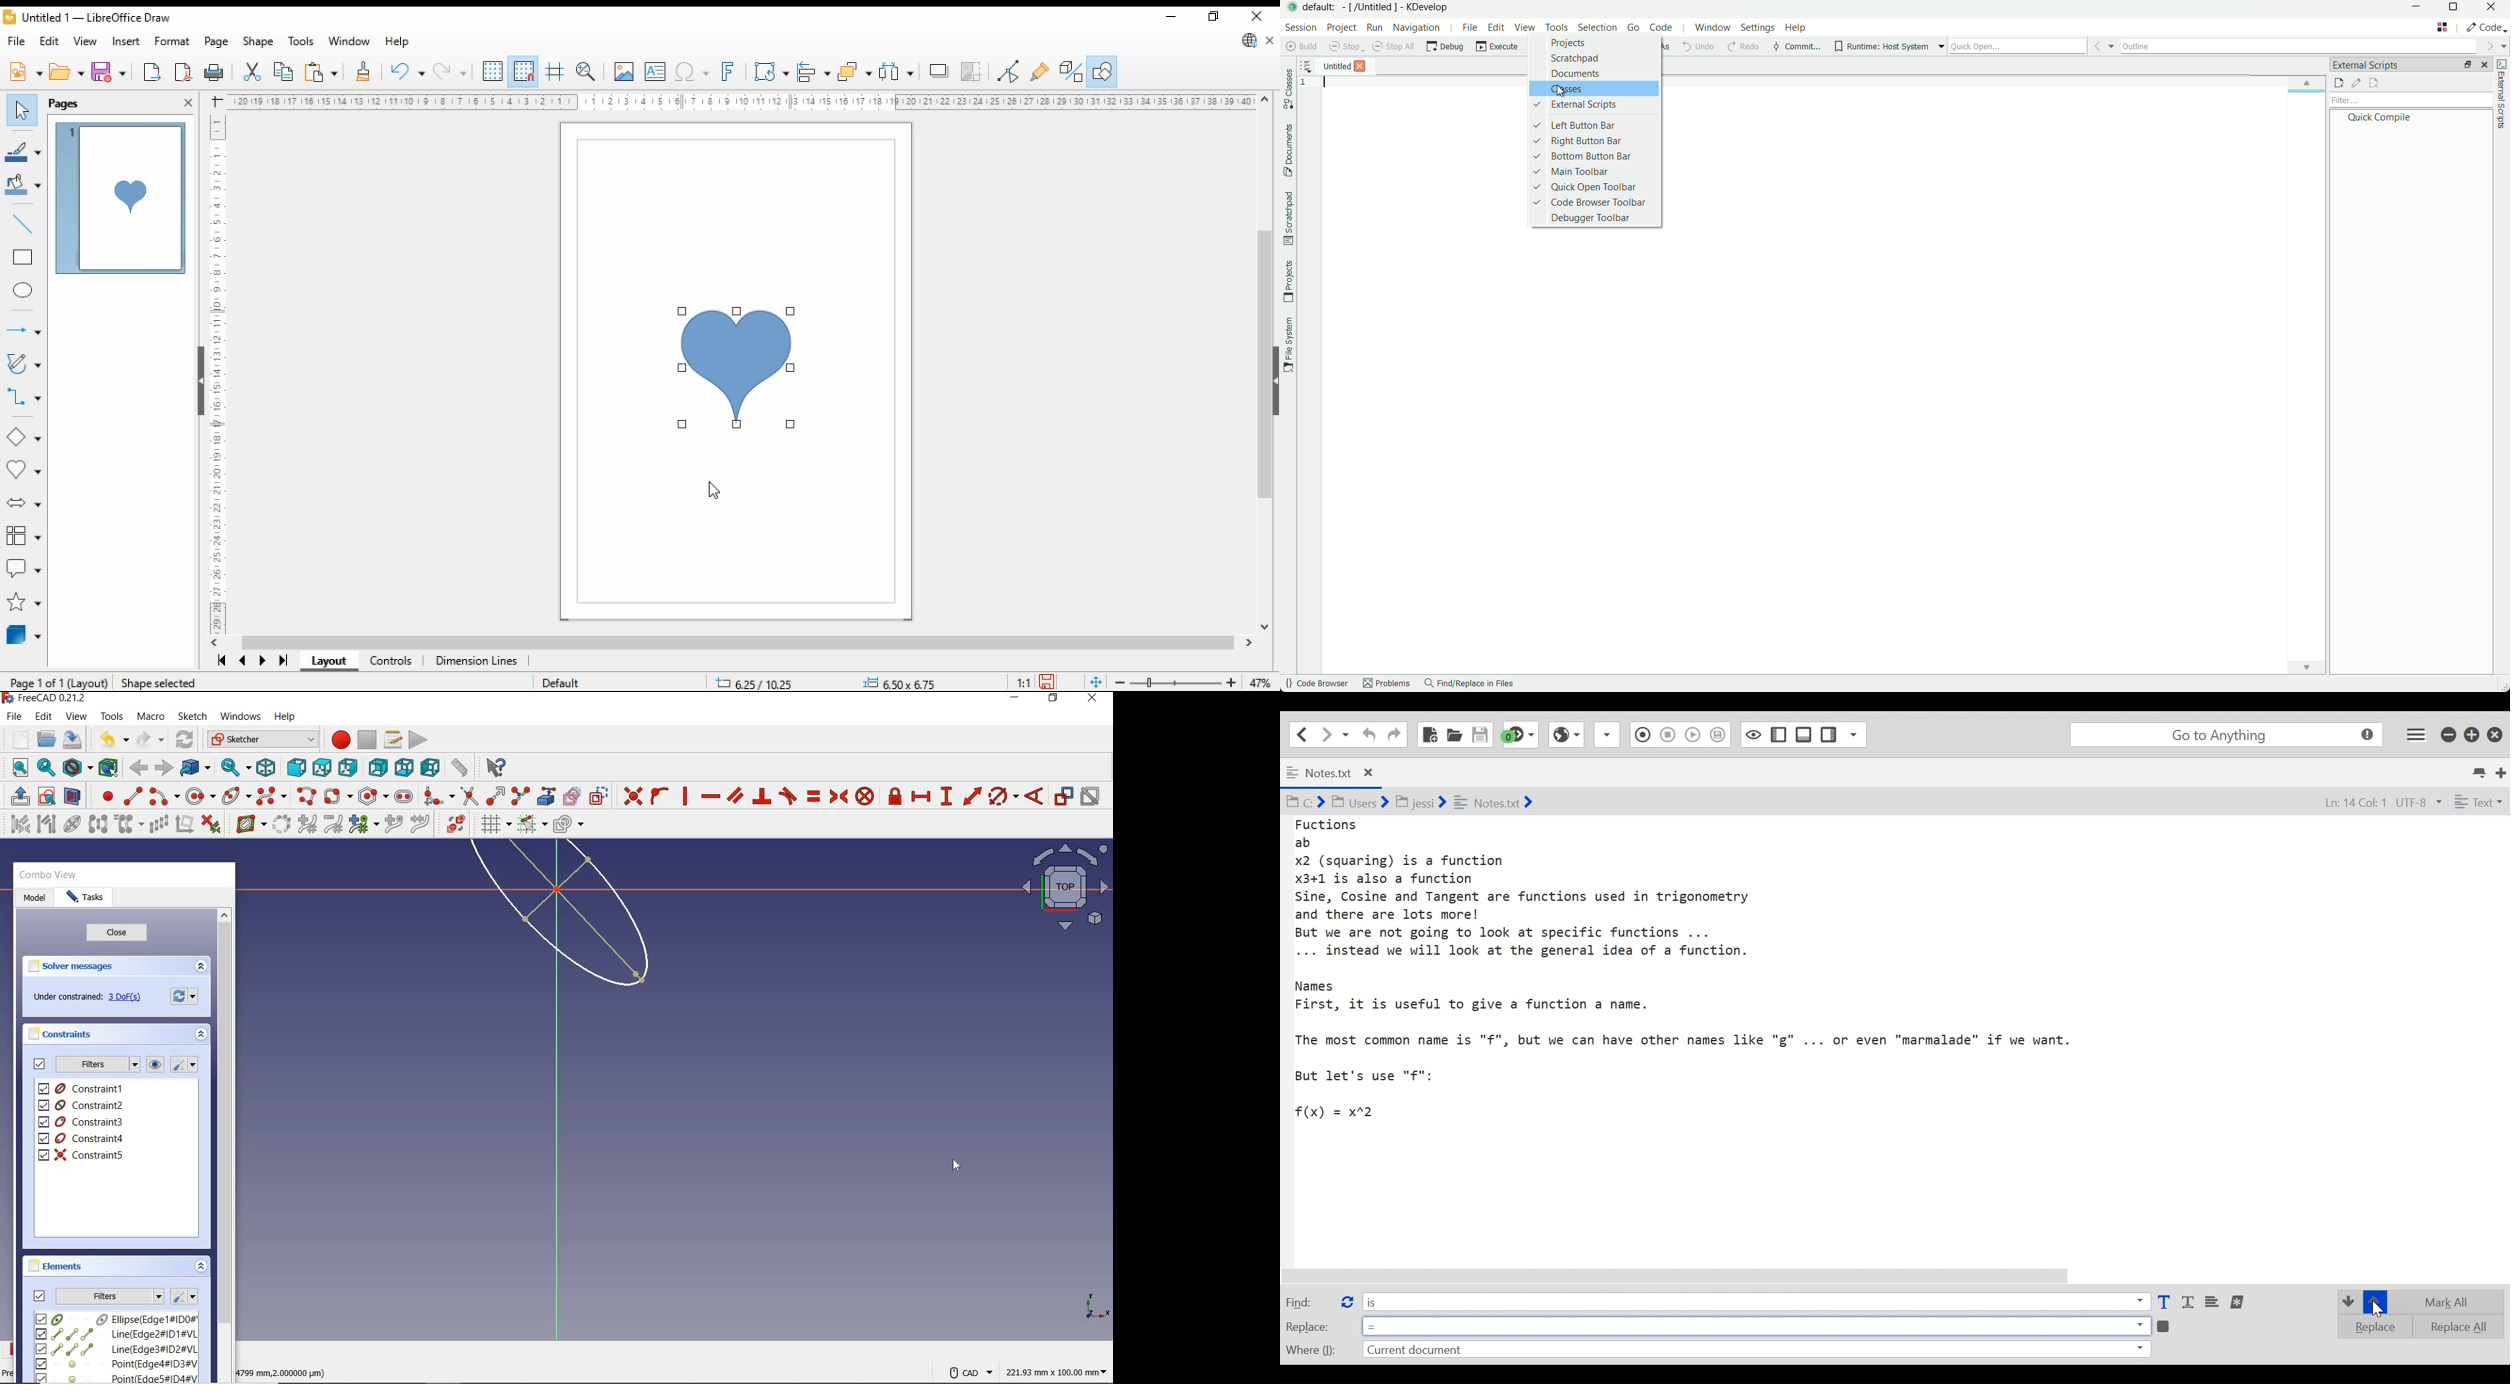  What do you see at coordinates (111, 740) in the screenshot?
I see `undo` at bounding box center [111, 740].